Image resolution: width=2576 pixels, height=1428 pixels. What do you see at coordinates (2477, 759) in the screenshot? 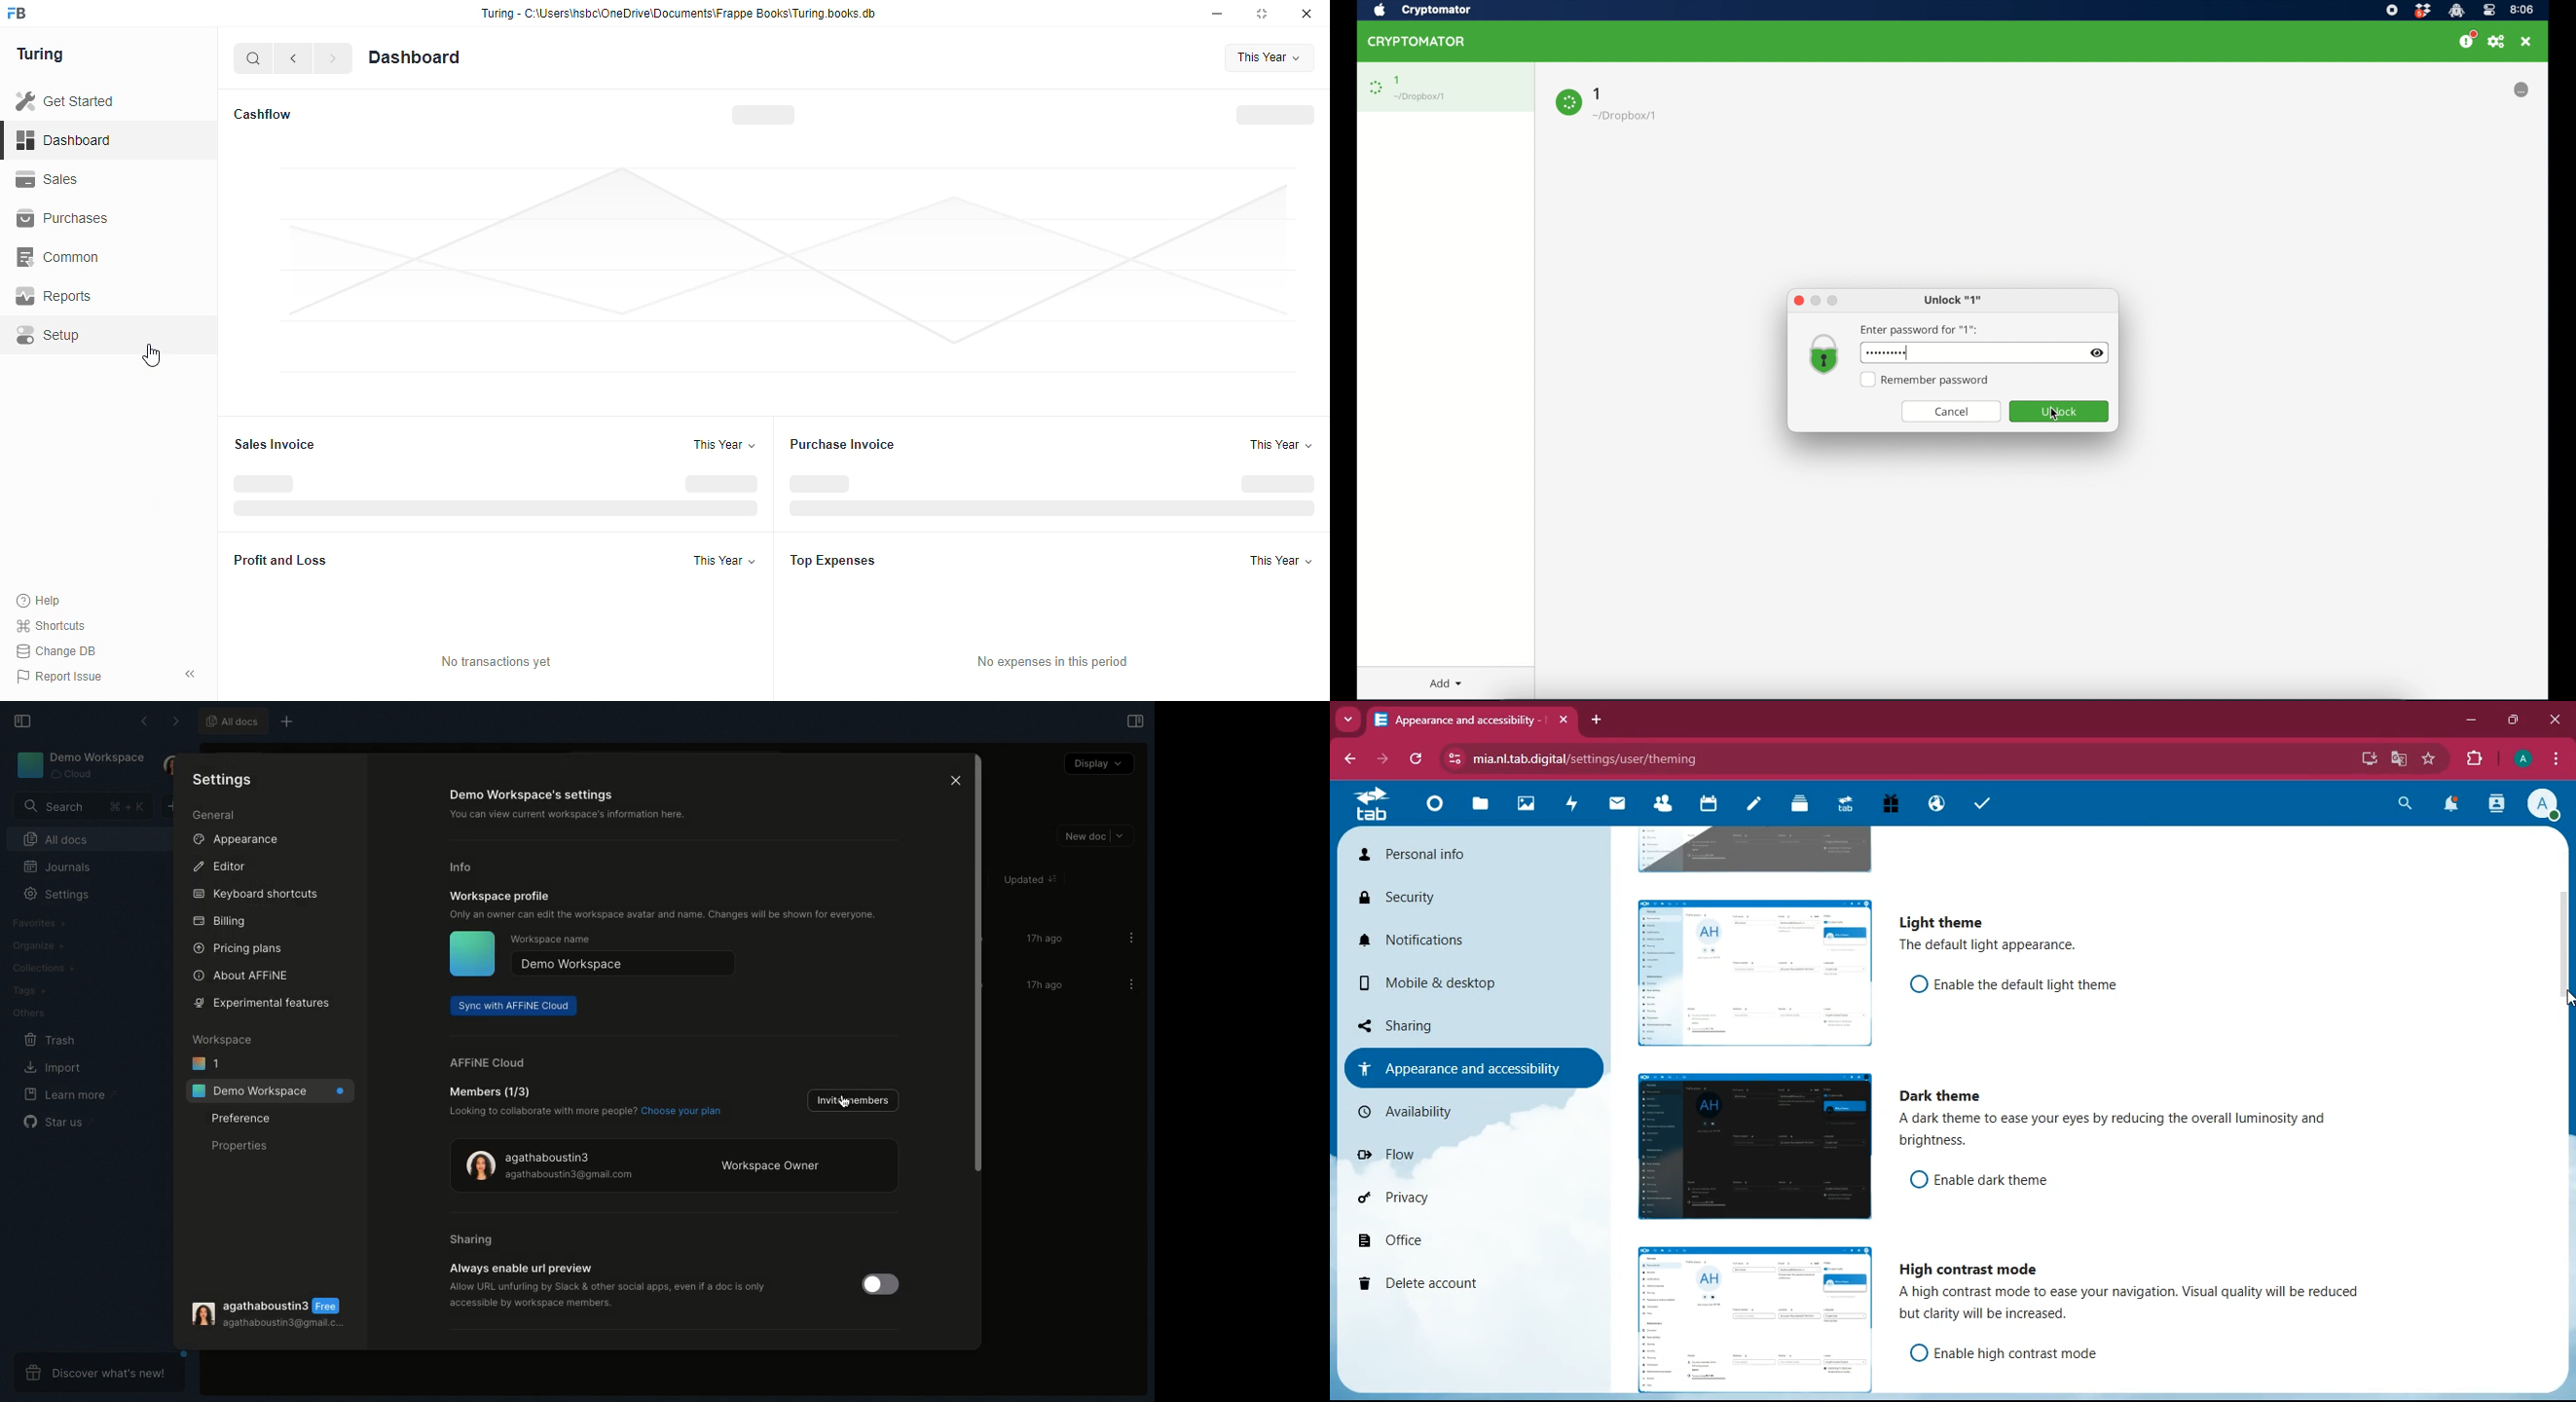
I see `extension` at bounding box center [2477, 759].